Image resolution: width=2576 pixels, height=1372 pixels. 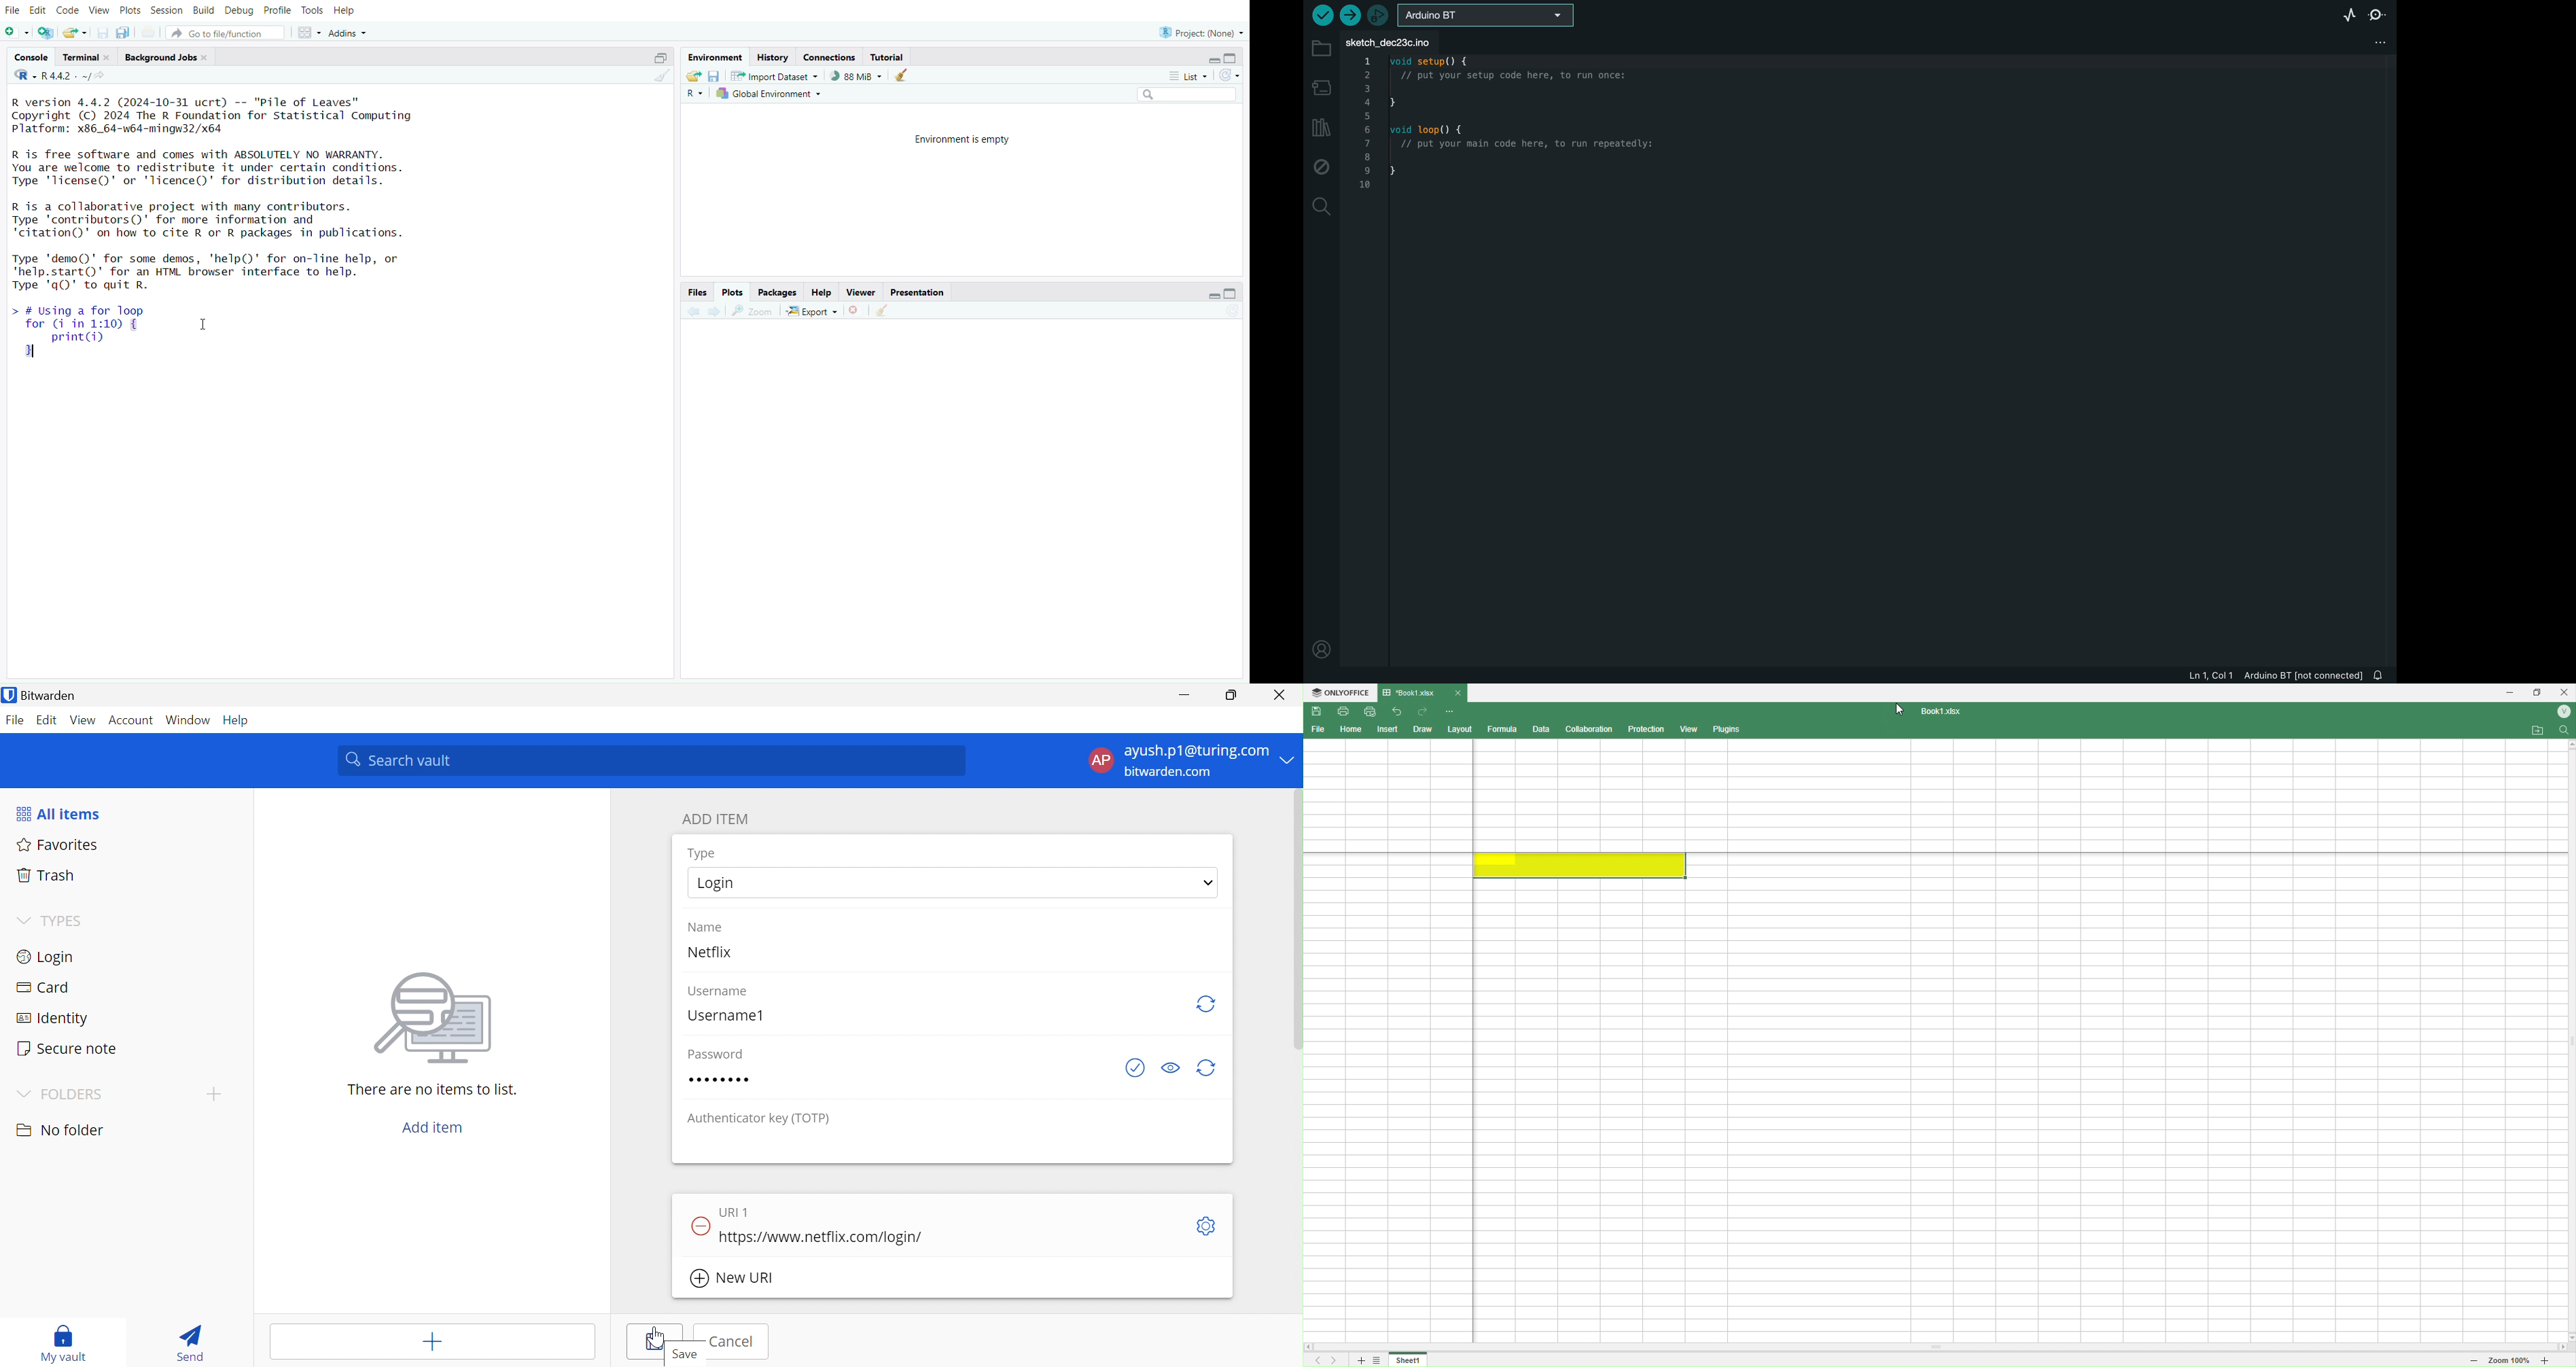 What do you see at coordinates (718, 992) in the screenshot?
I see `Username` at bounding box center [718, 992].